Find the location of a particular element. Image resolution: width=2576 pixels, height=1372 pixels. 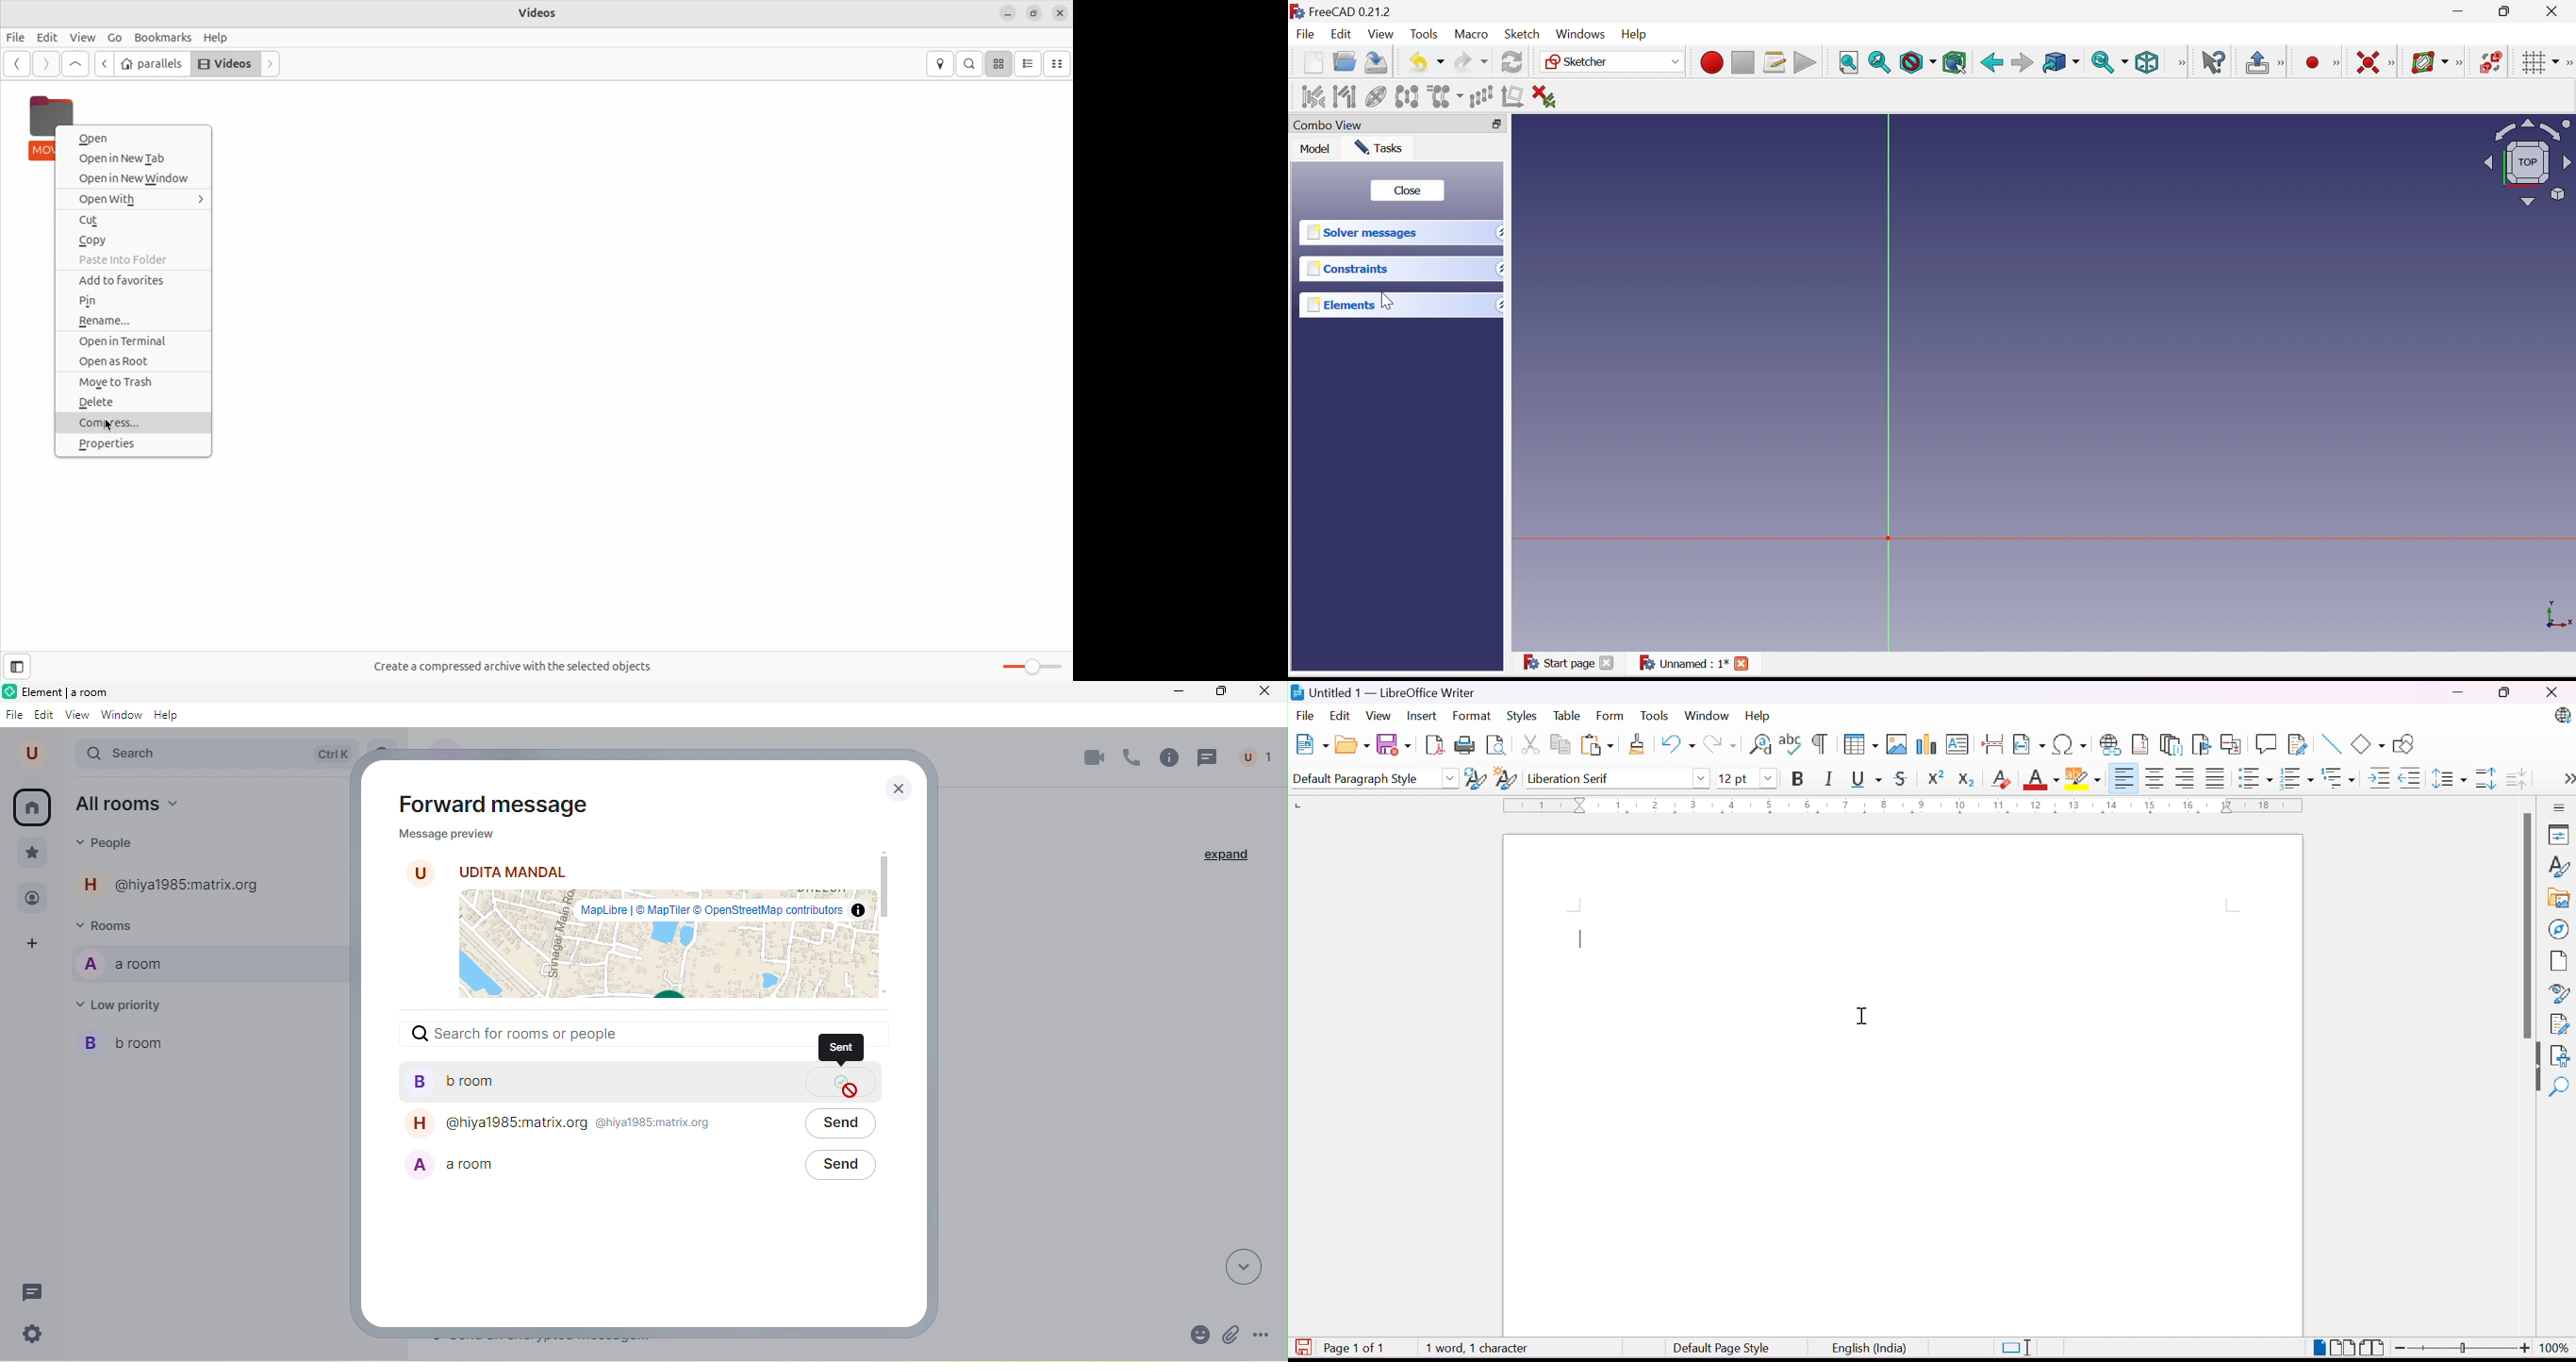

Toggle Print Preview is located at coordinates (1496, 745).